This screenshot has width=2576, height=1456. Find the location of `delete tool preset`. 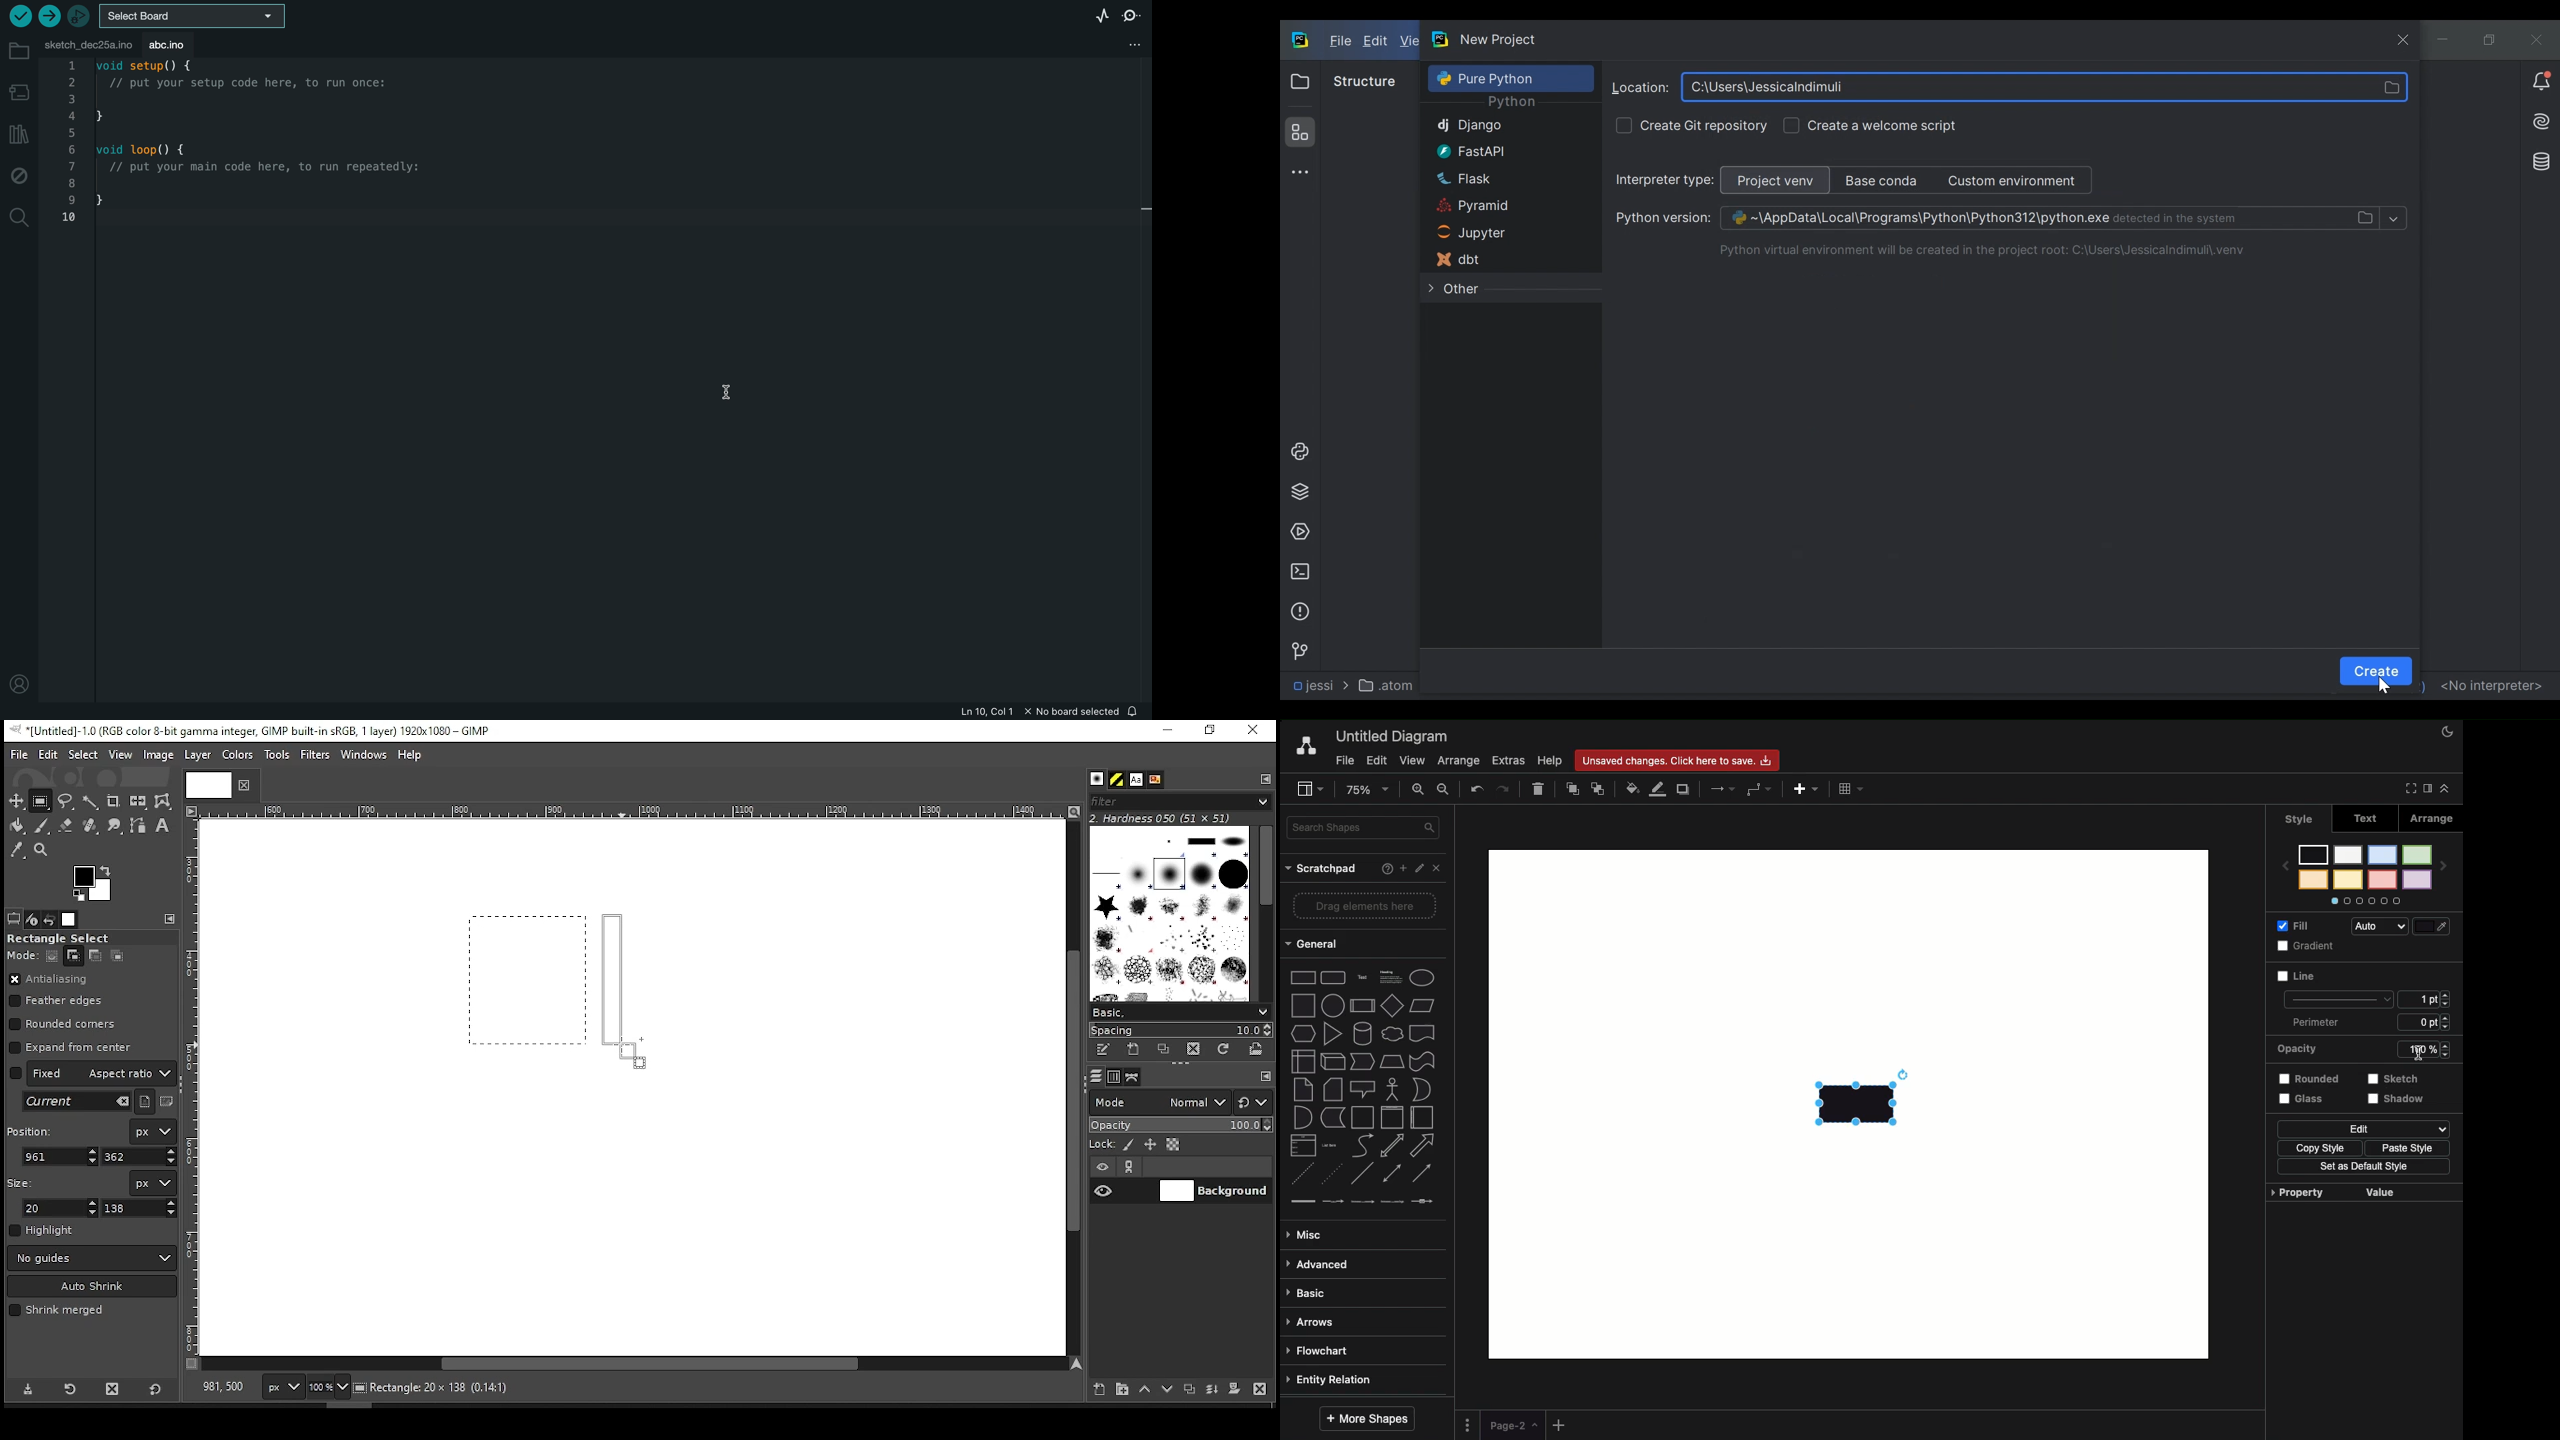

delete tool preset is located at coordinates (118, 1388).